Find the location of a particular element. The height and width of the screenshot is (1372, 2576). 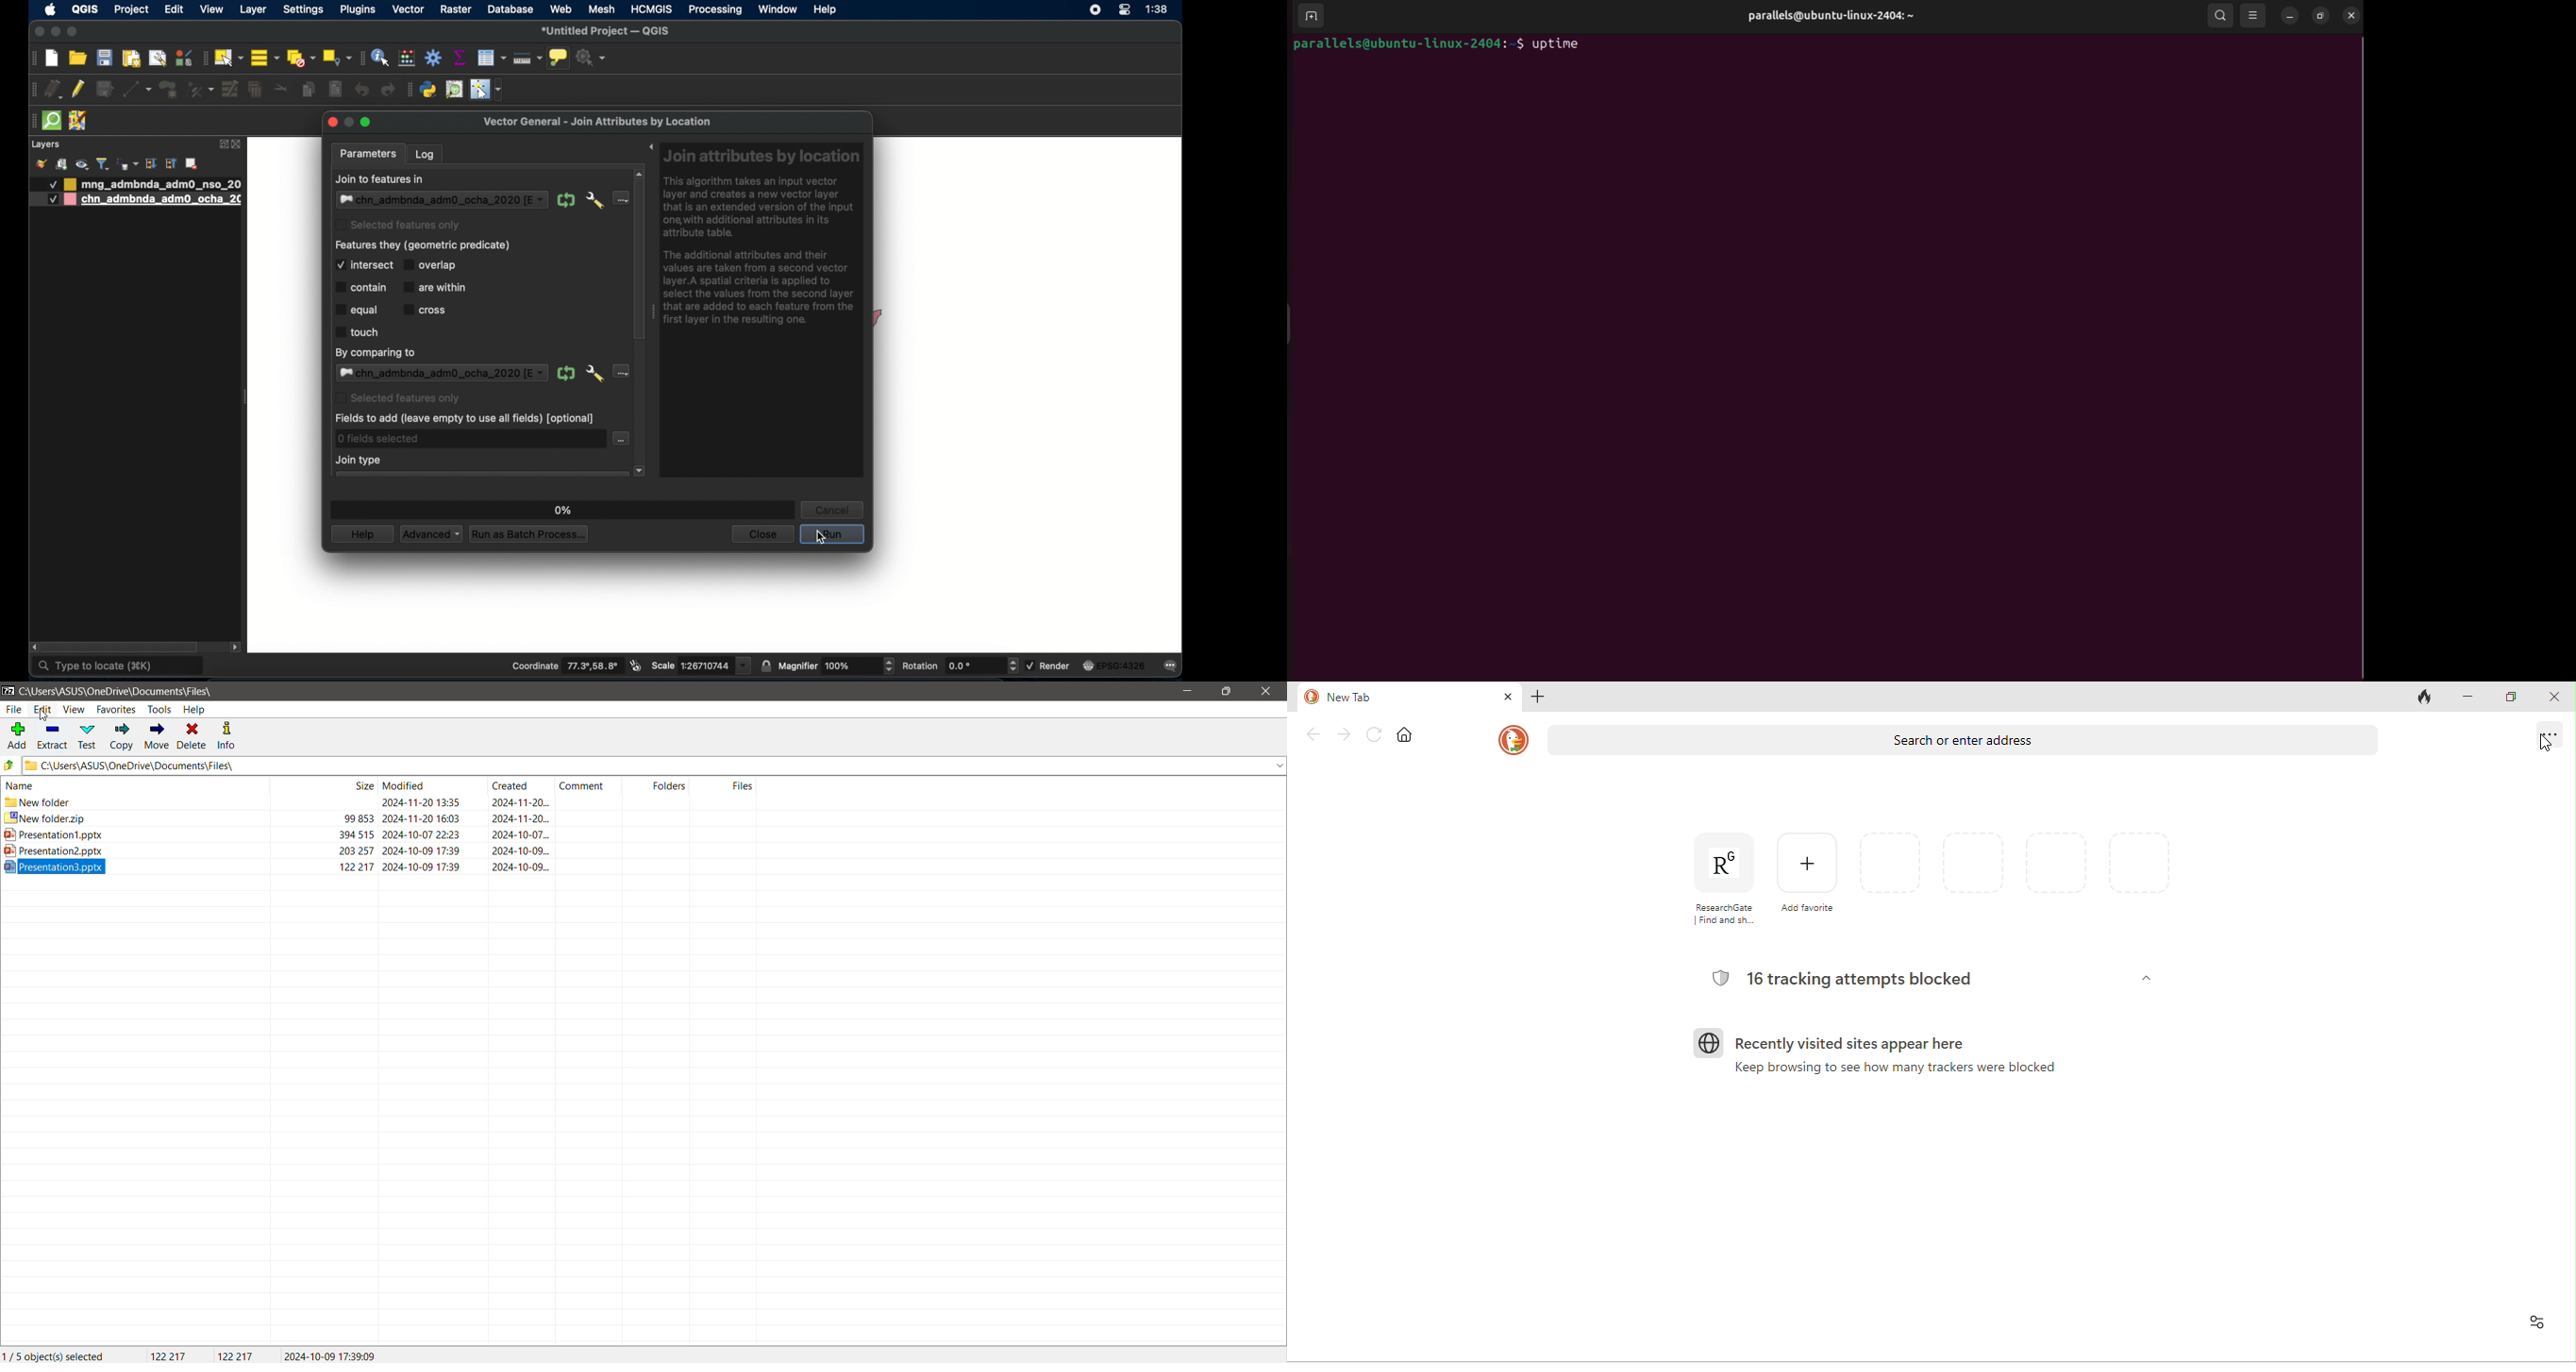

by comparing to is located at coordinates (378, 353).